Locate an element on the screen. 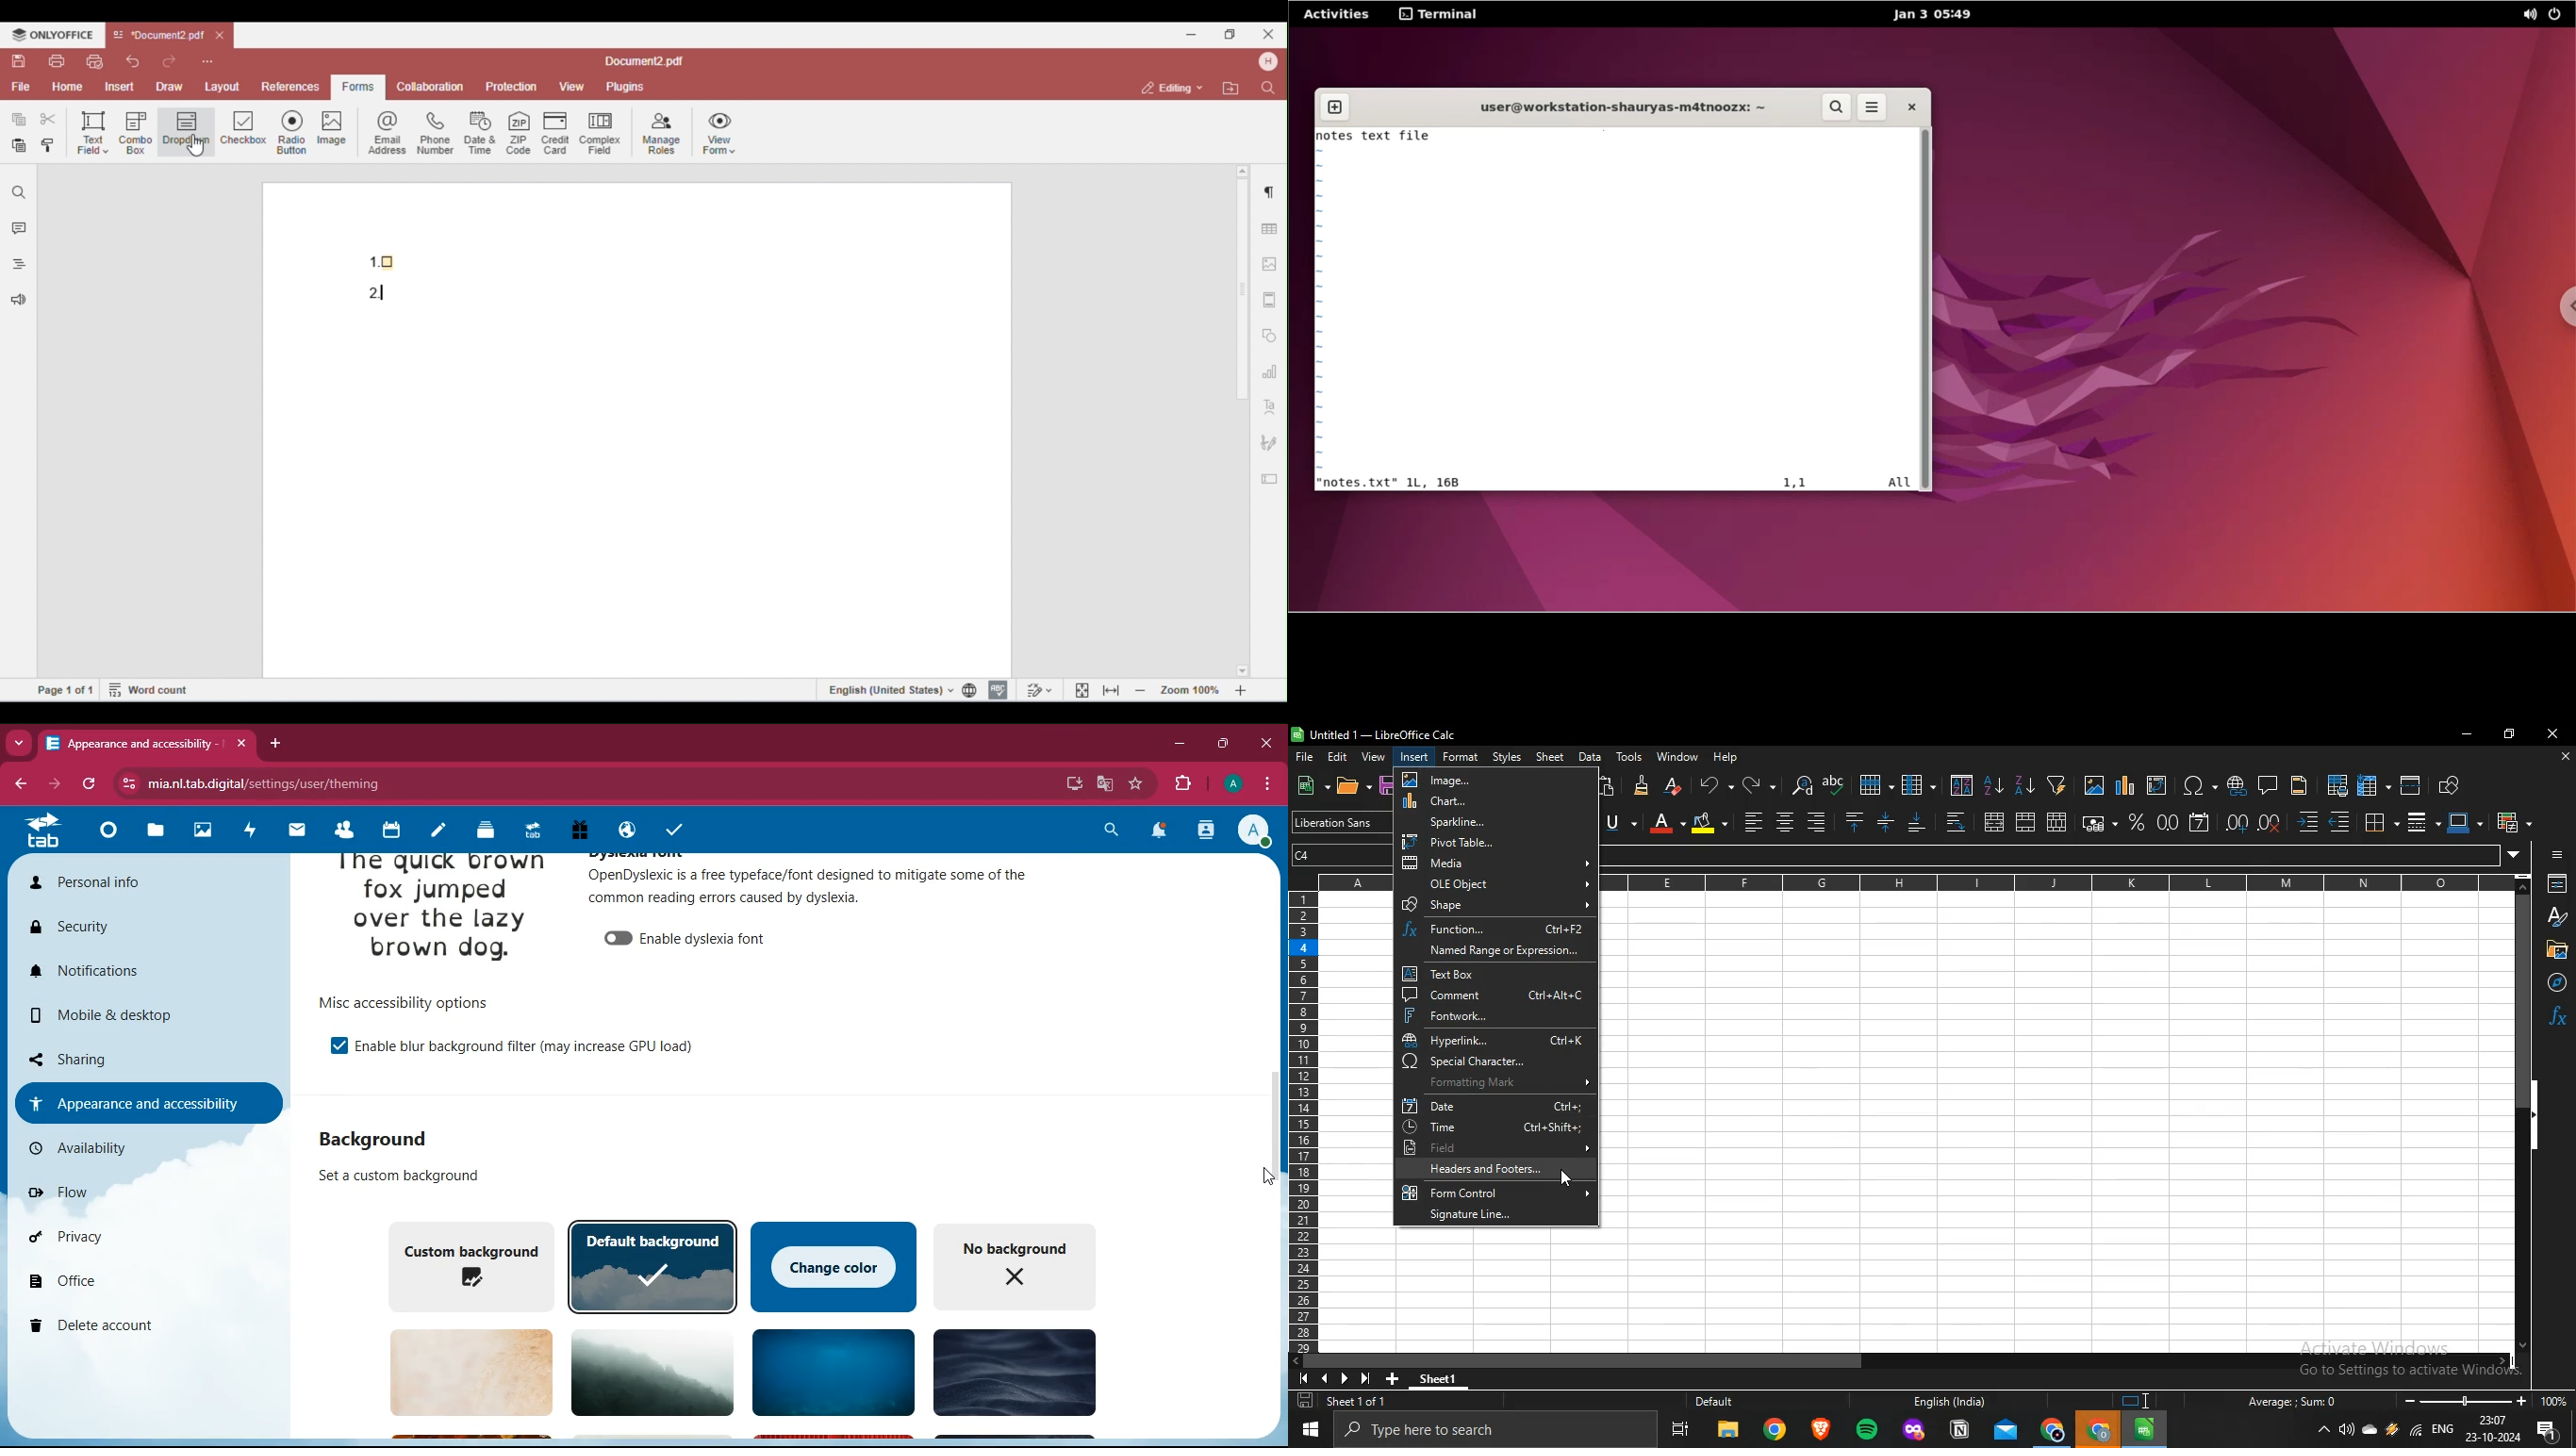 This screenshot has height=1456, width=2576. insert charts is located at coordinates (2125, 785).